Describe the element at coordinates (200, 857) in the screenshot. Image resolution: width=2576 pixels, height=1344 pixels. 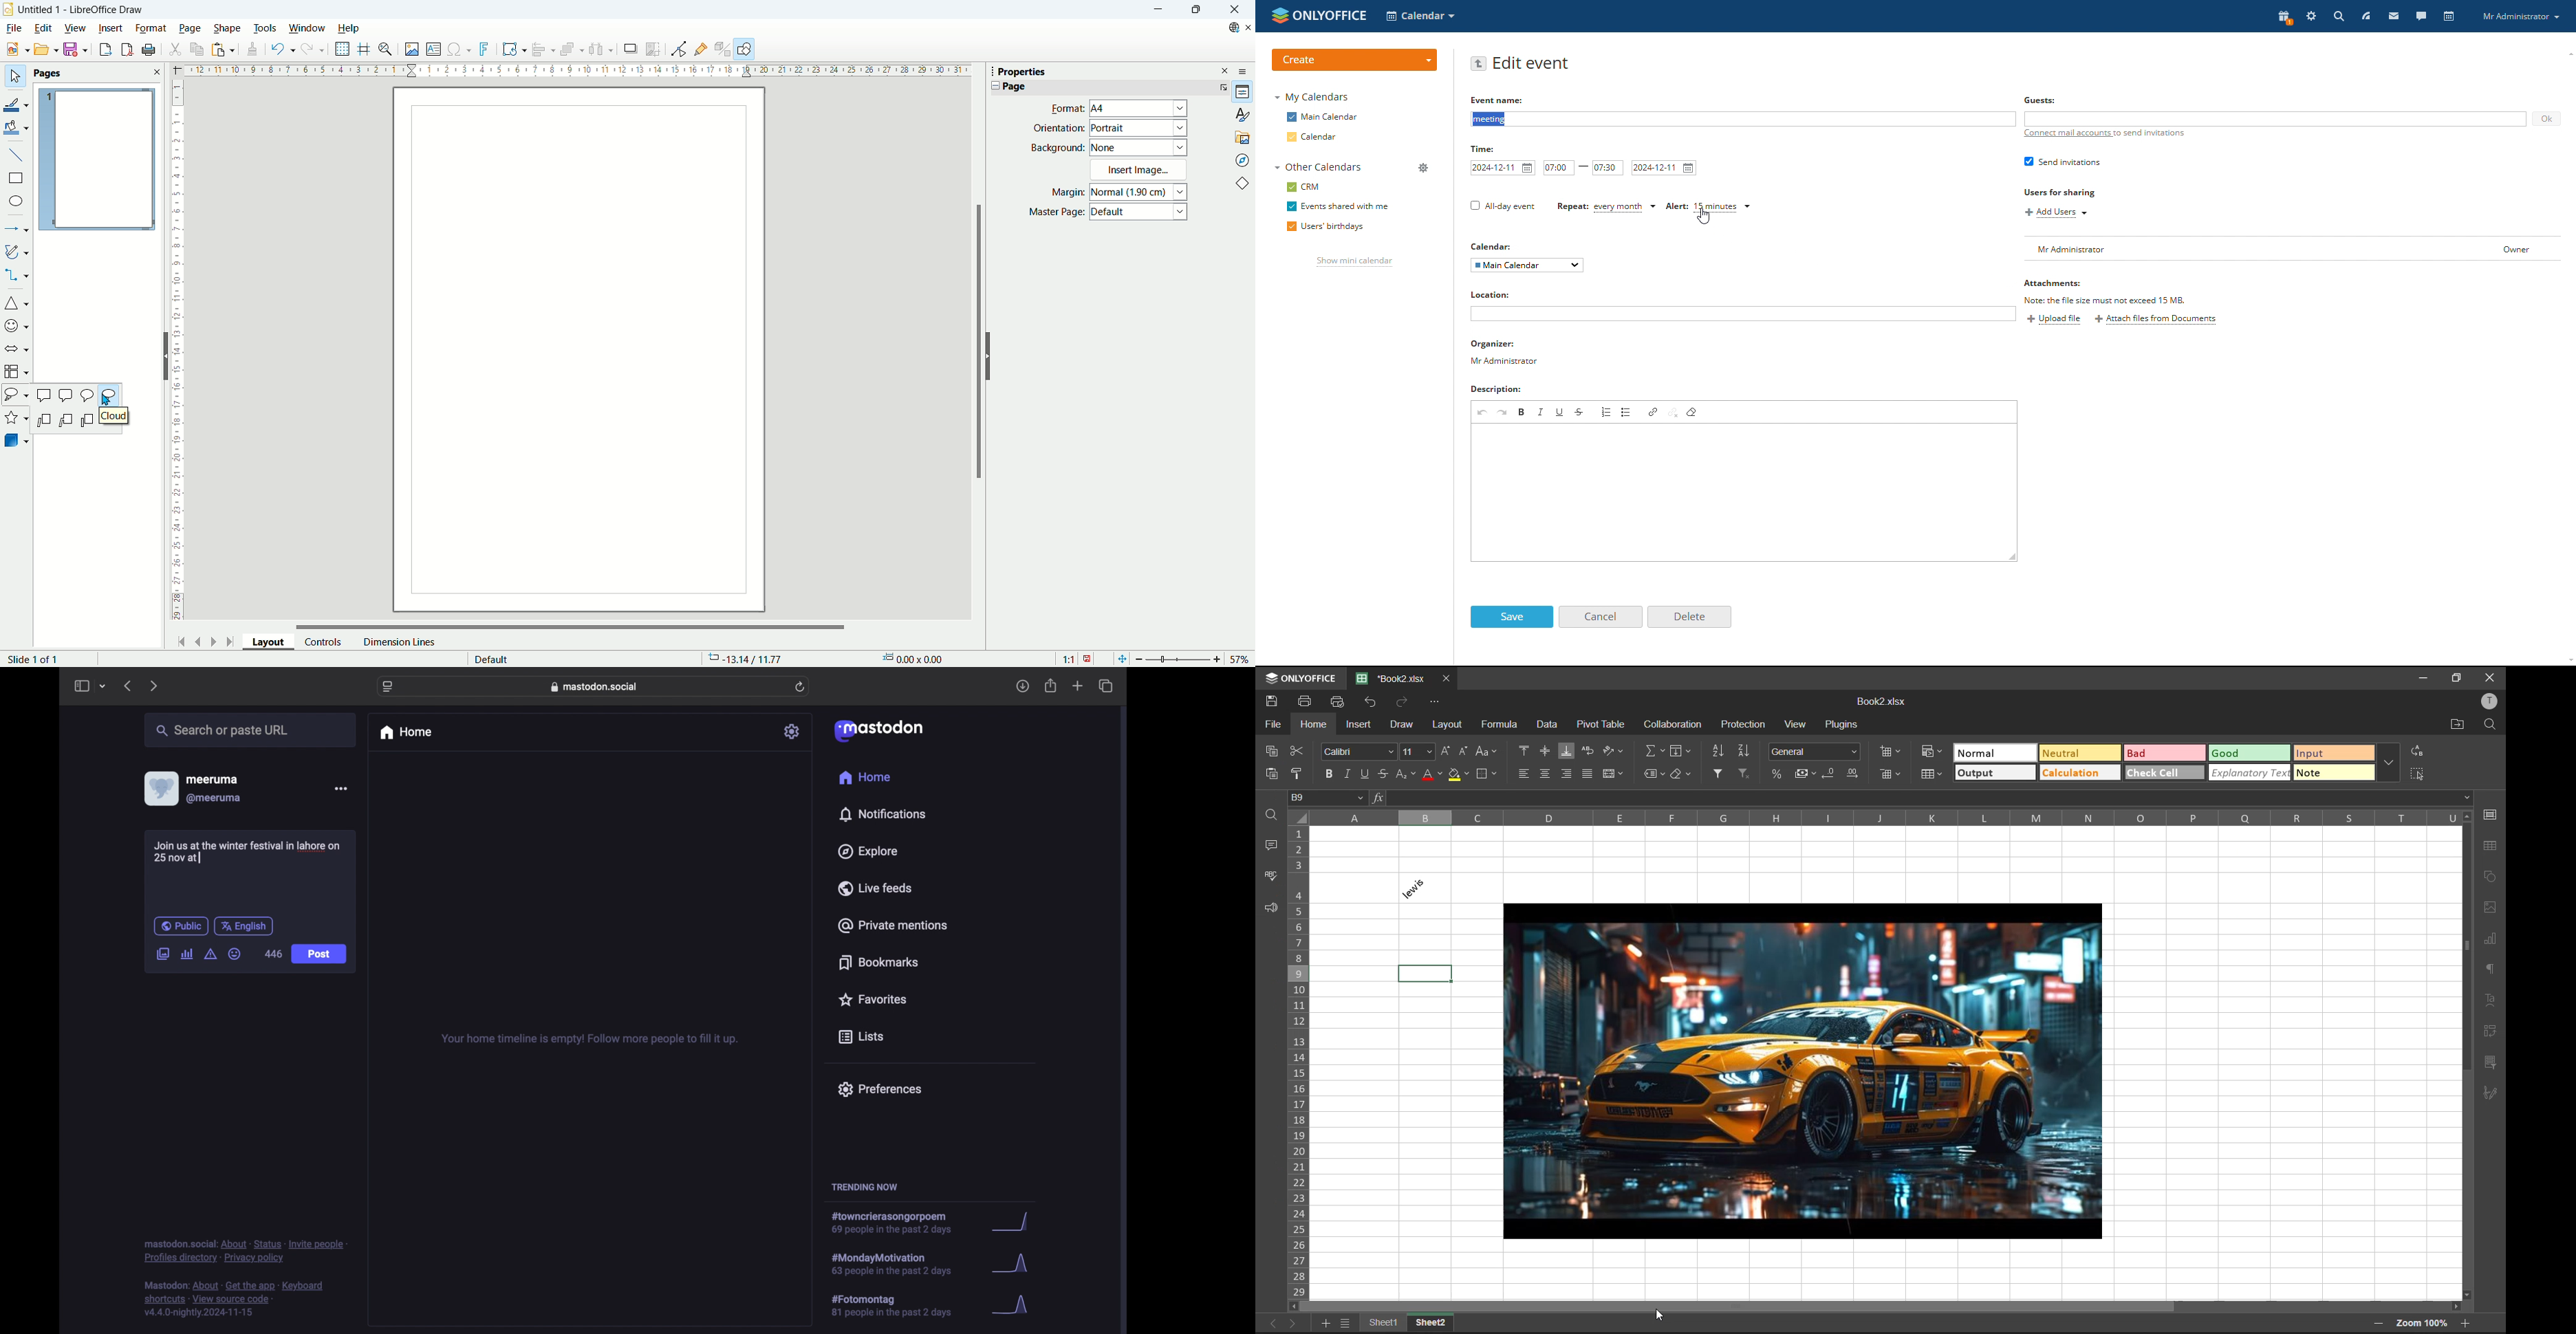
I see `text cursor` at that location.